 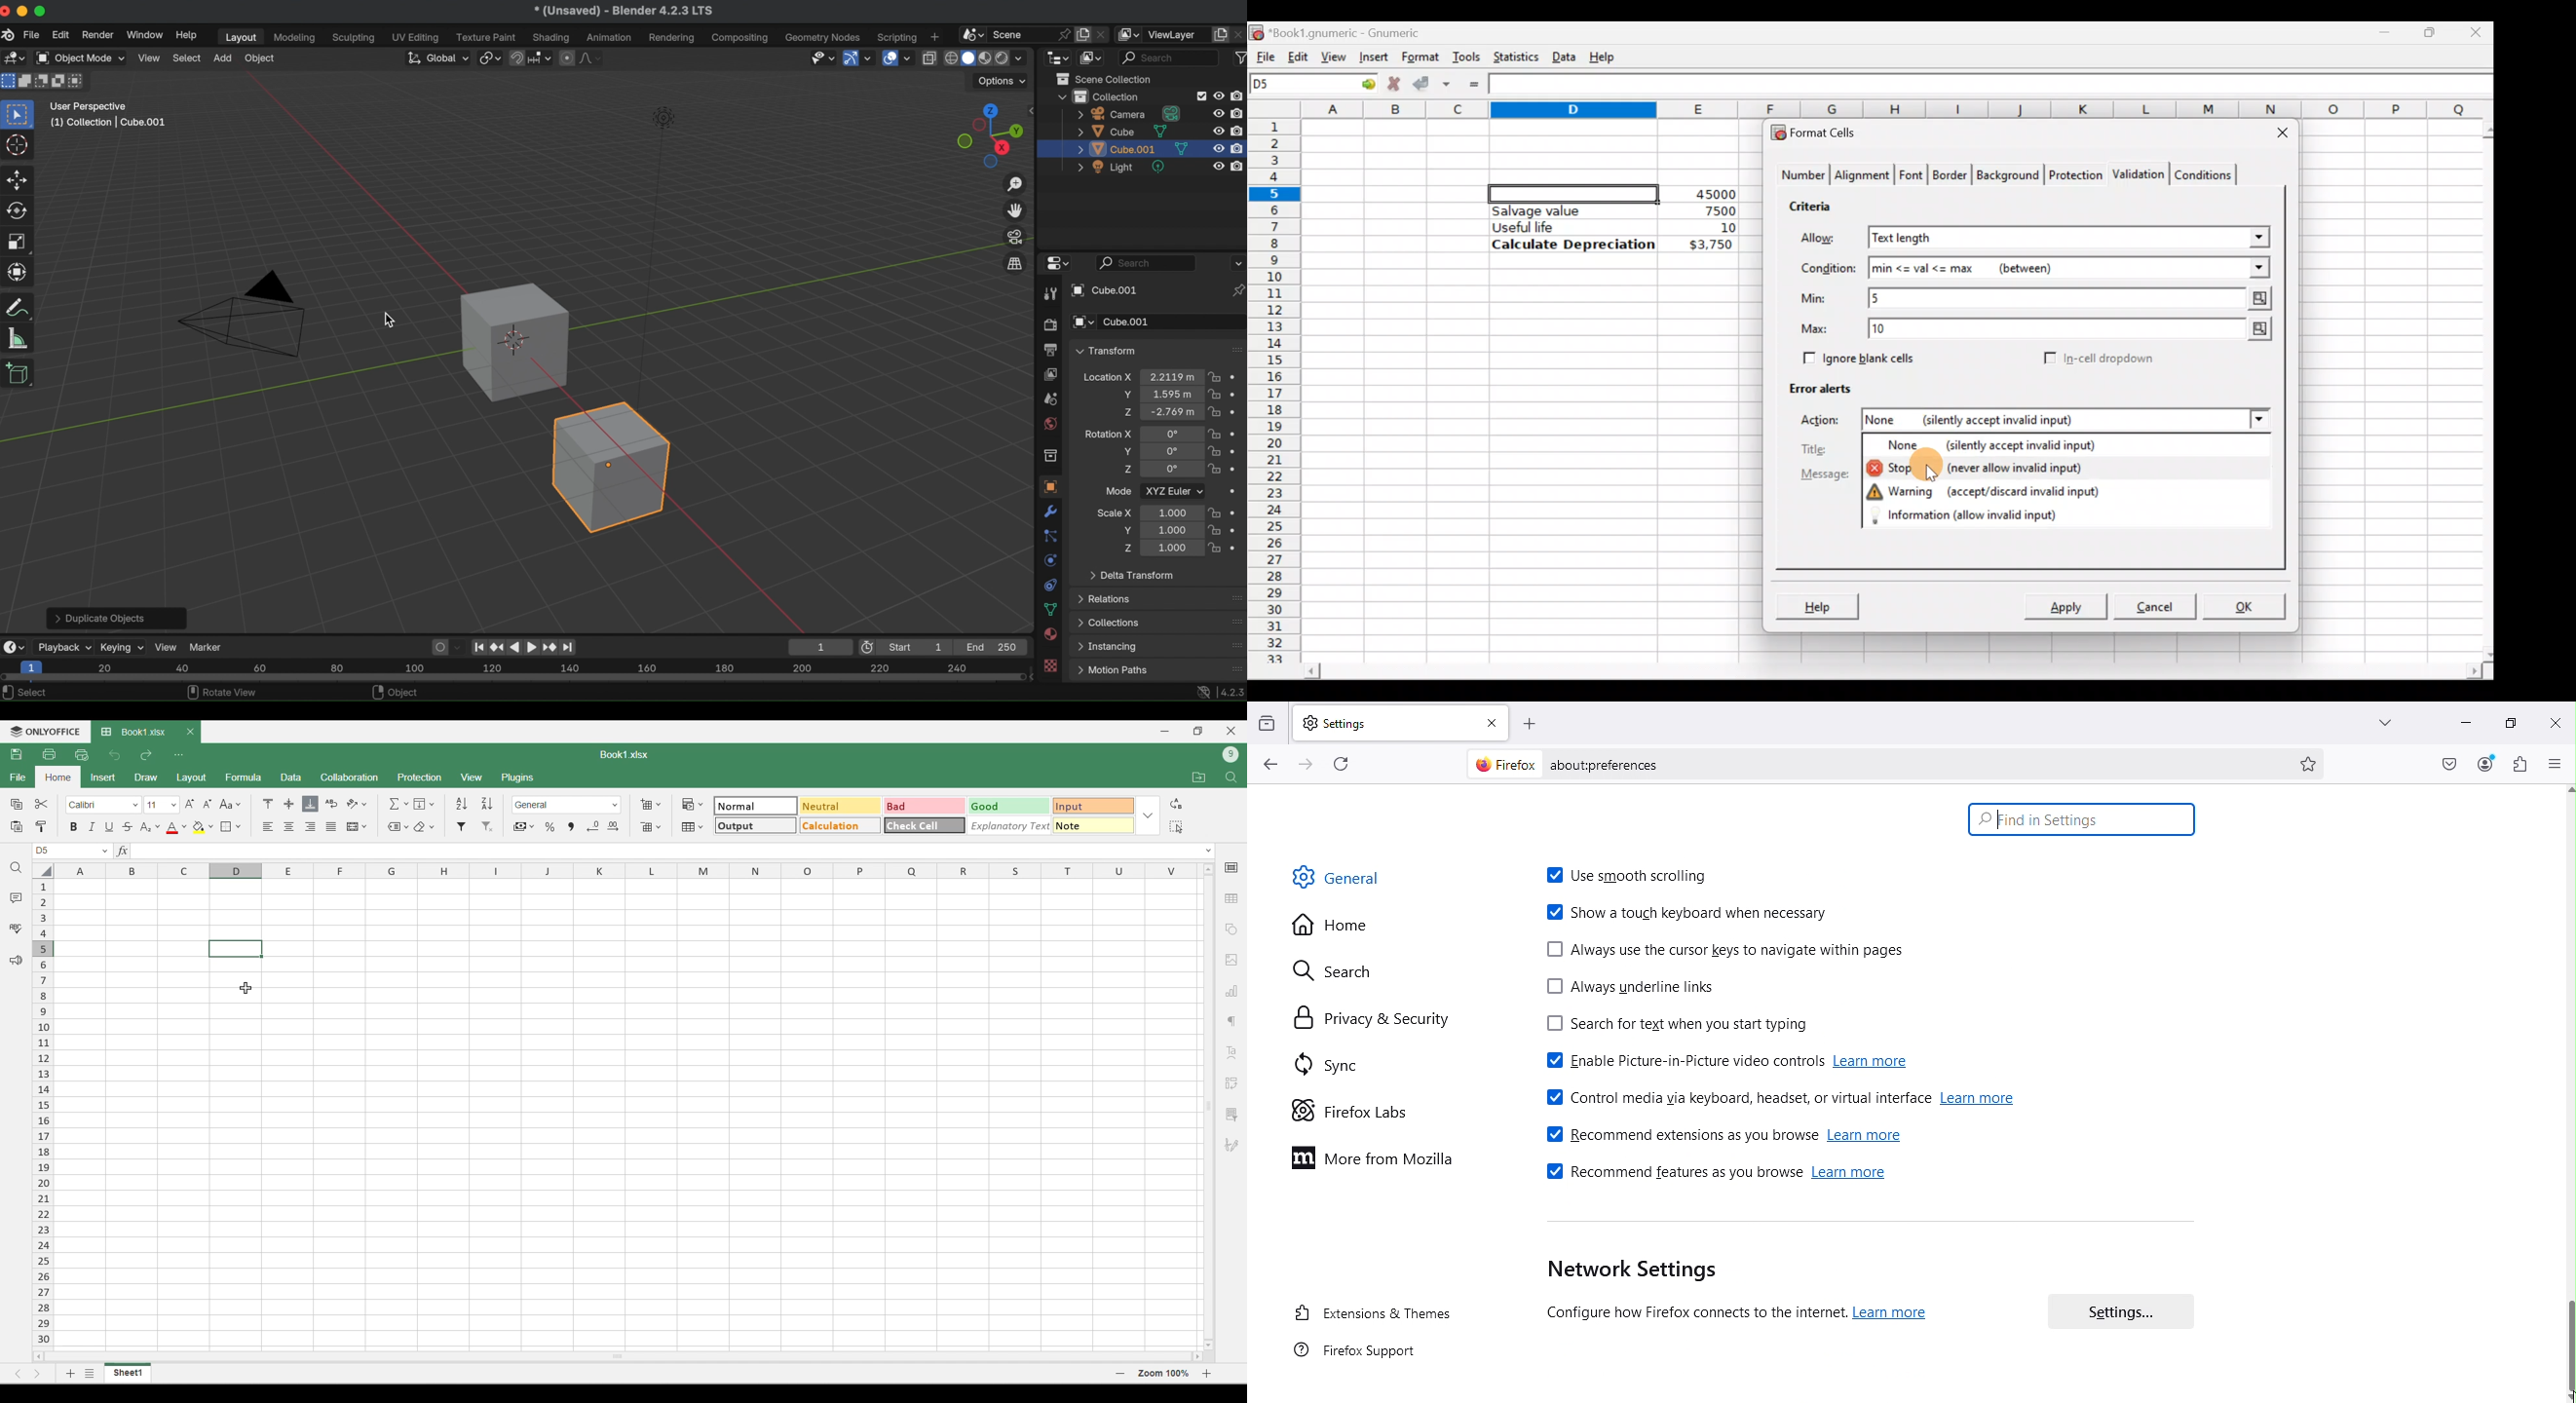 What do you see at coordinates (38, 1373) in the screenshot?
I see `Next` at bounding box center [38, 1373].